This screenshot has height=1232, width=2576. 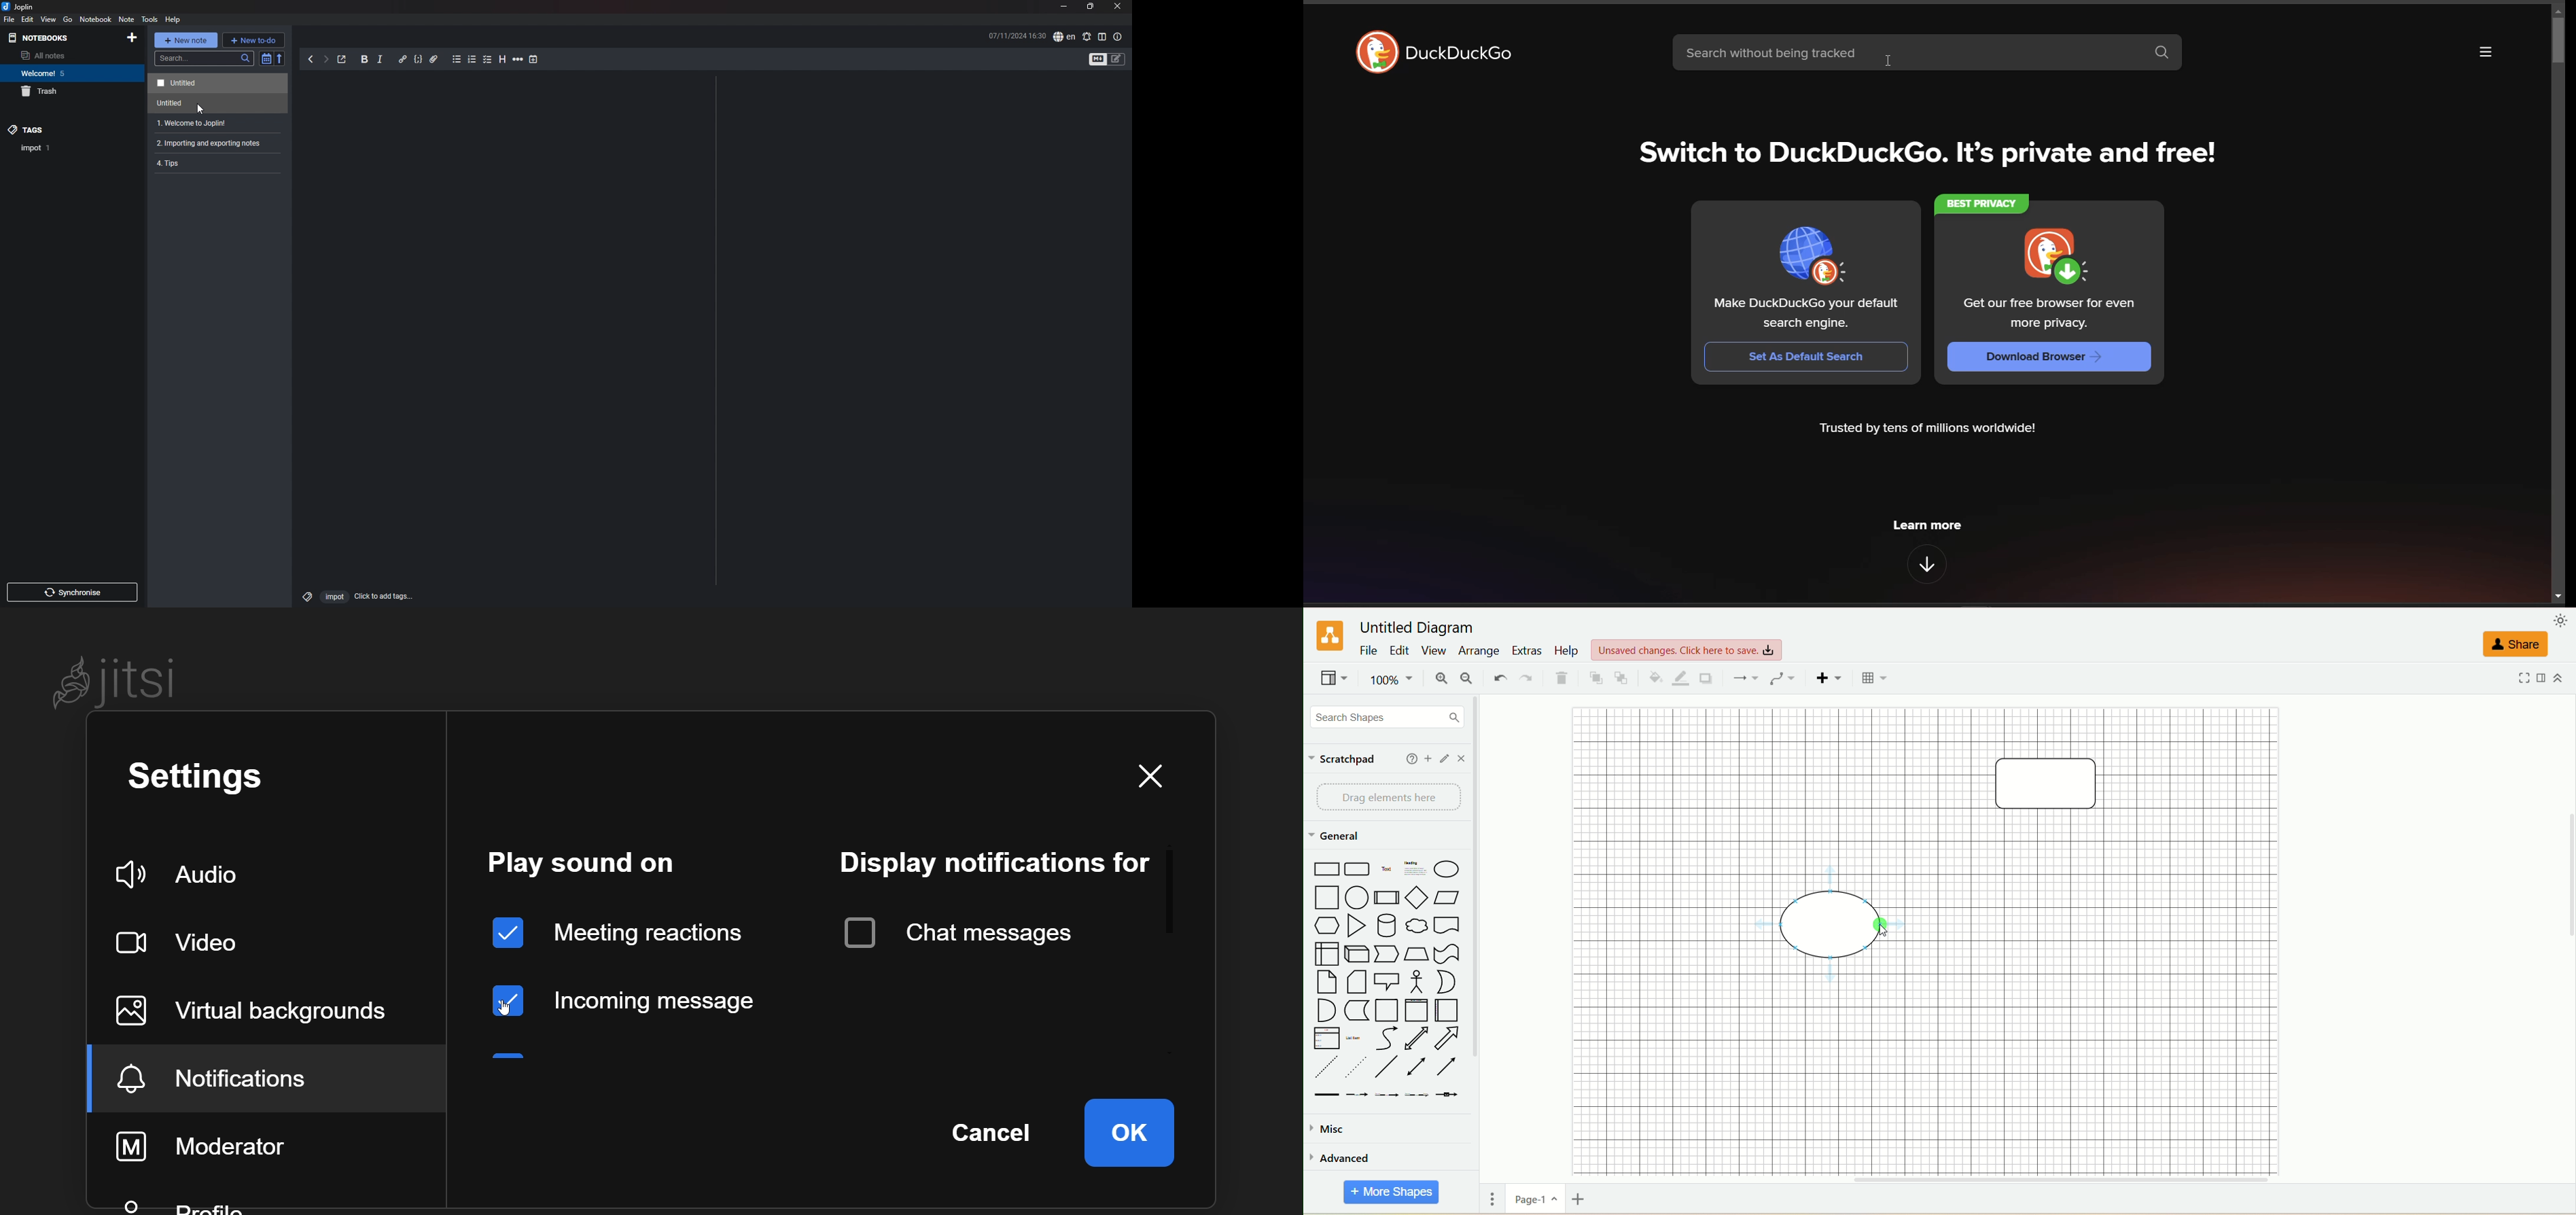 I want to click on moderator, so click(x=218, y=1144).